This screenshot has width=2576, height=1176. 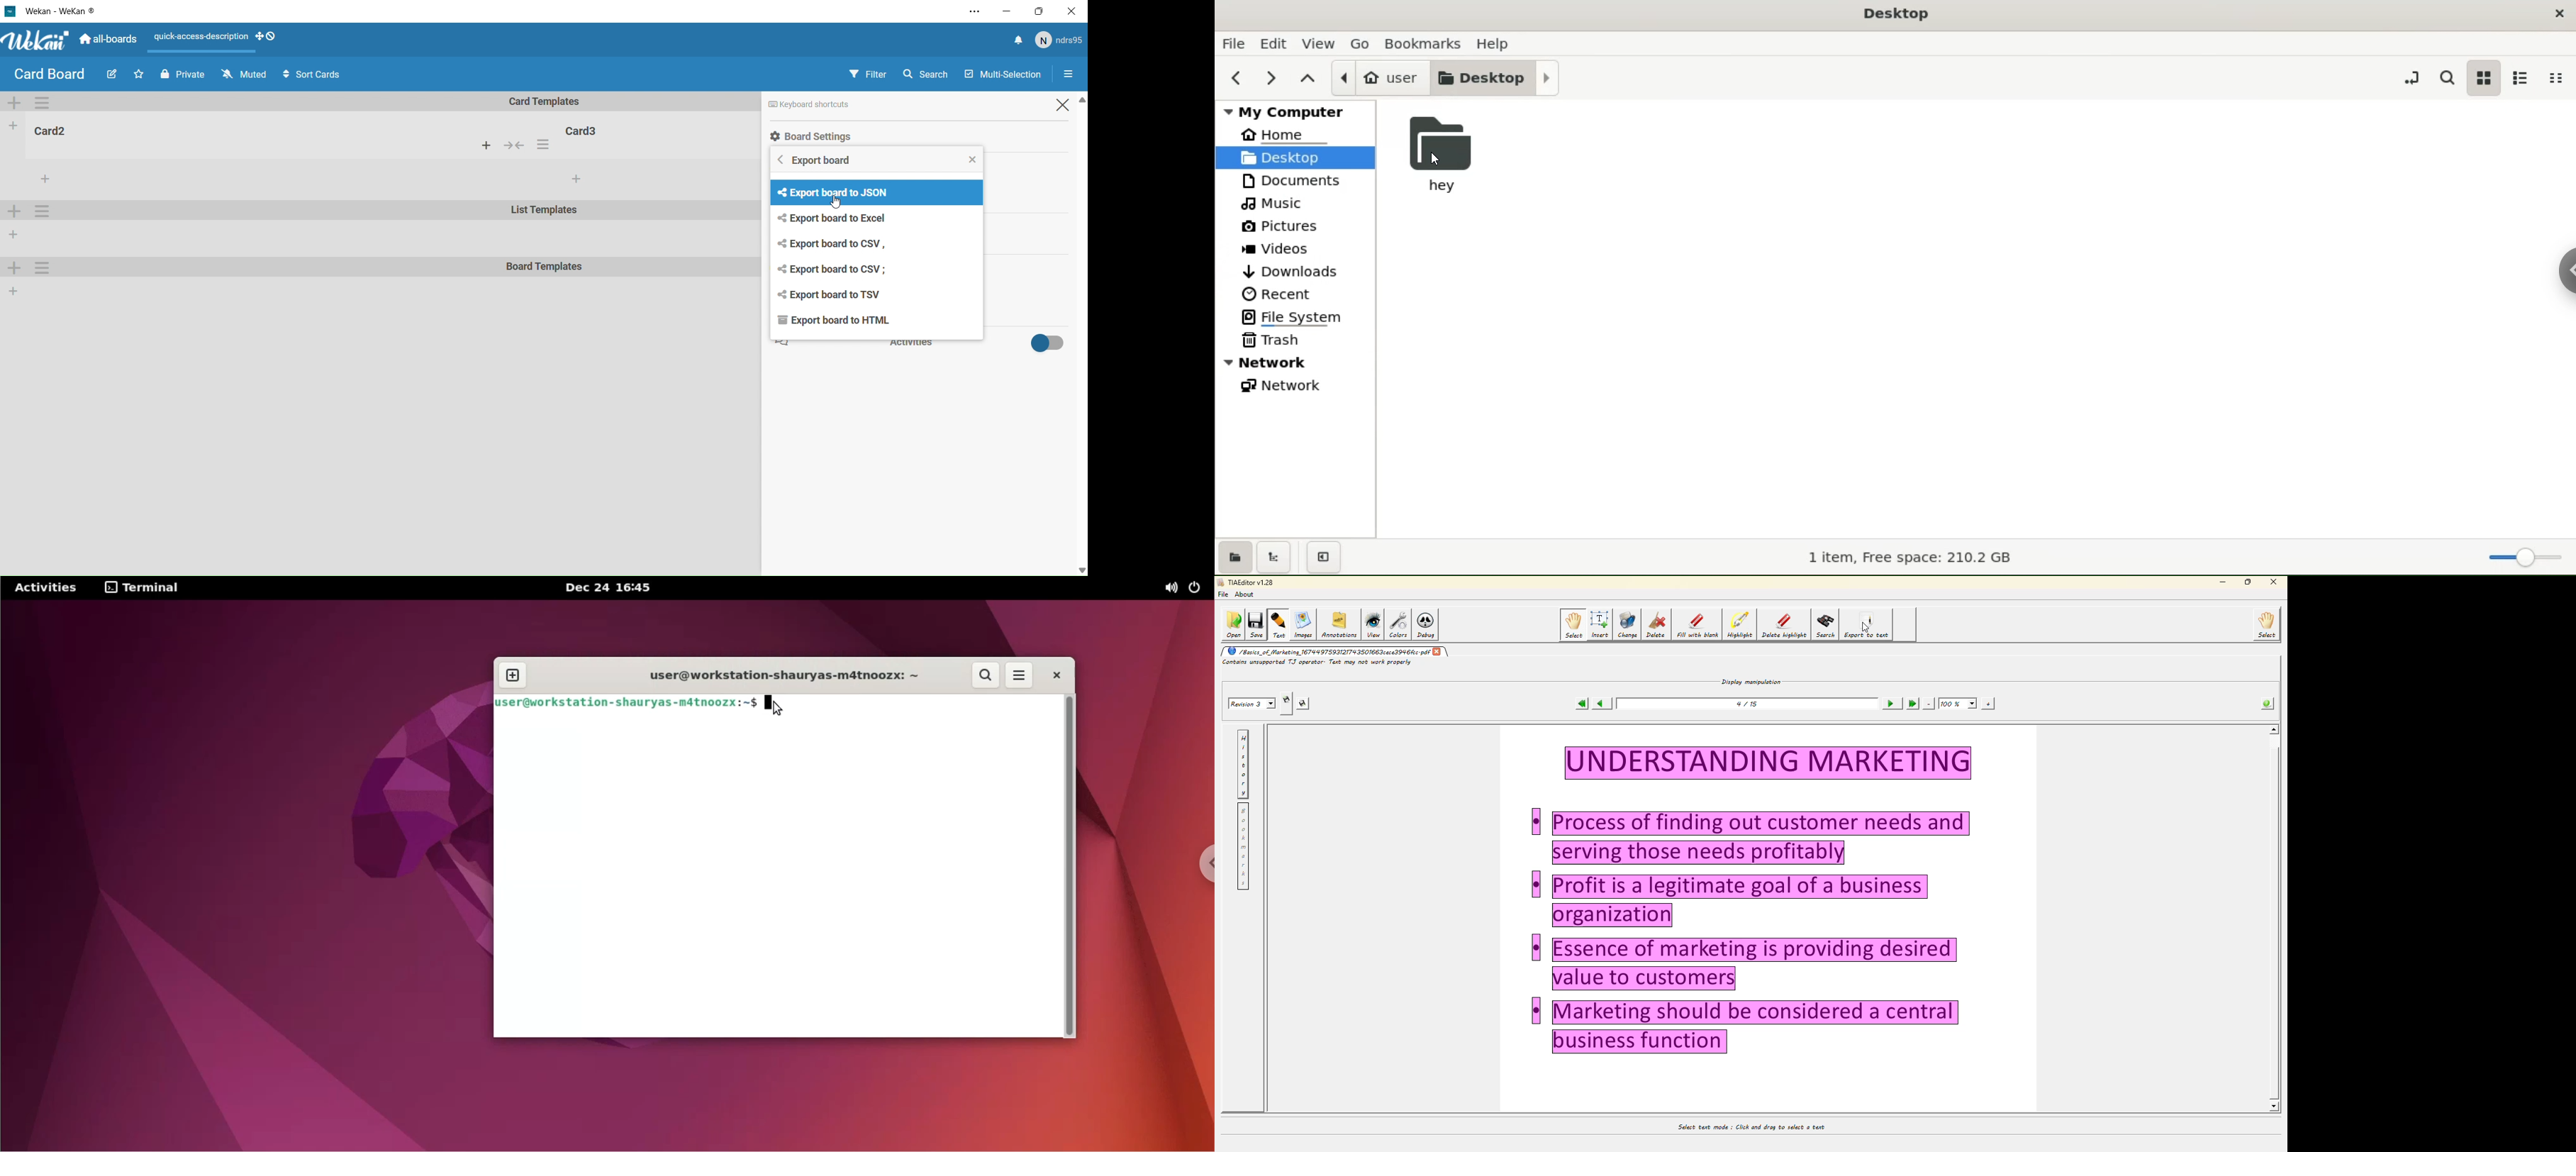 What do you see at coordinates (576, 179) in the screenshot?
I see `add` at bounding box center [576, 179].